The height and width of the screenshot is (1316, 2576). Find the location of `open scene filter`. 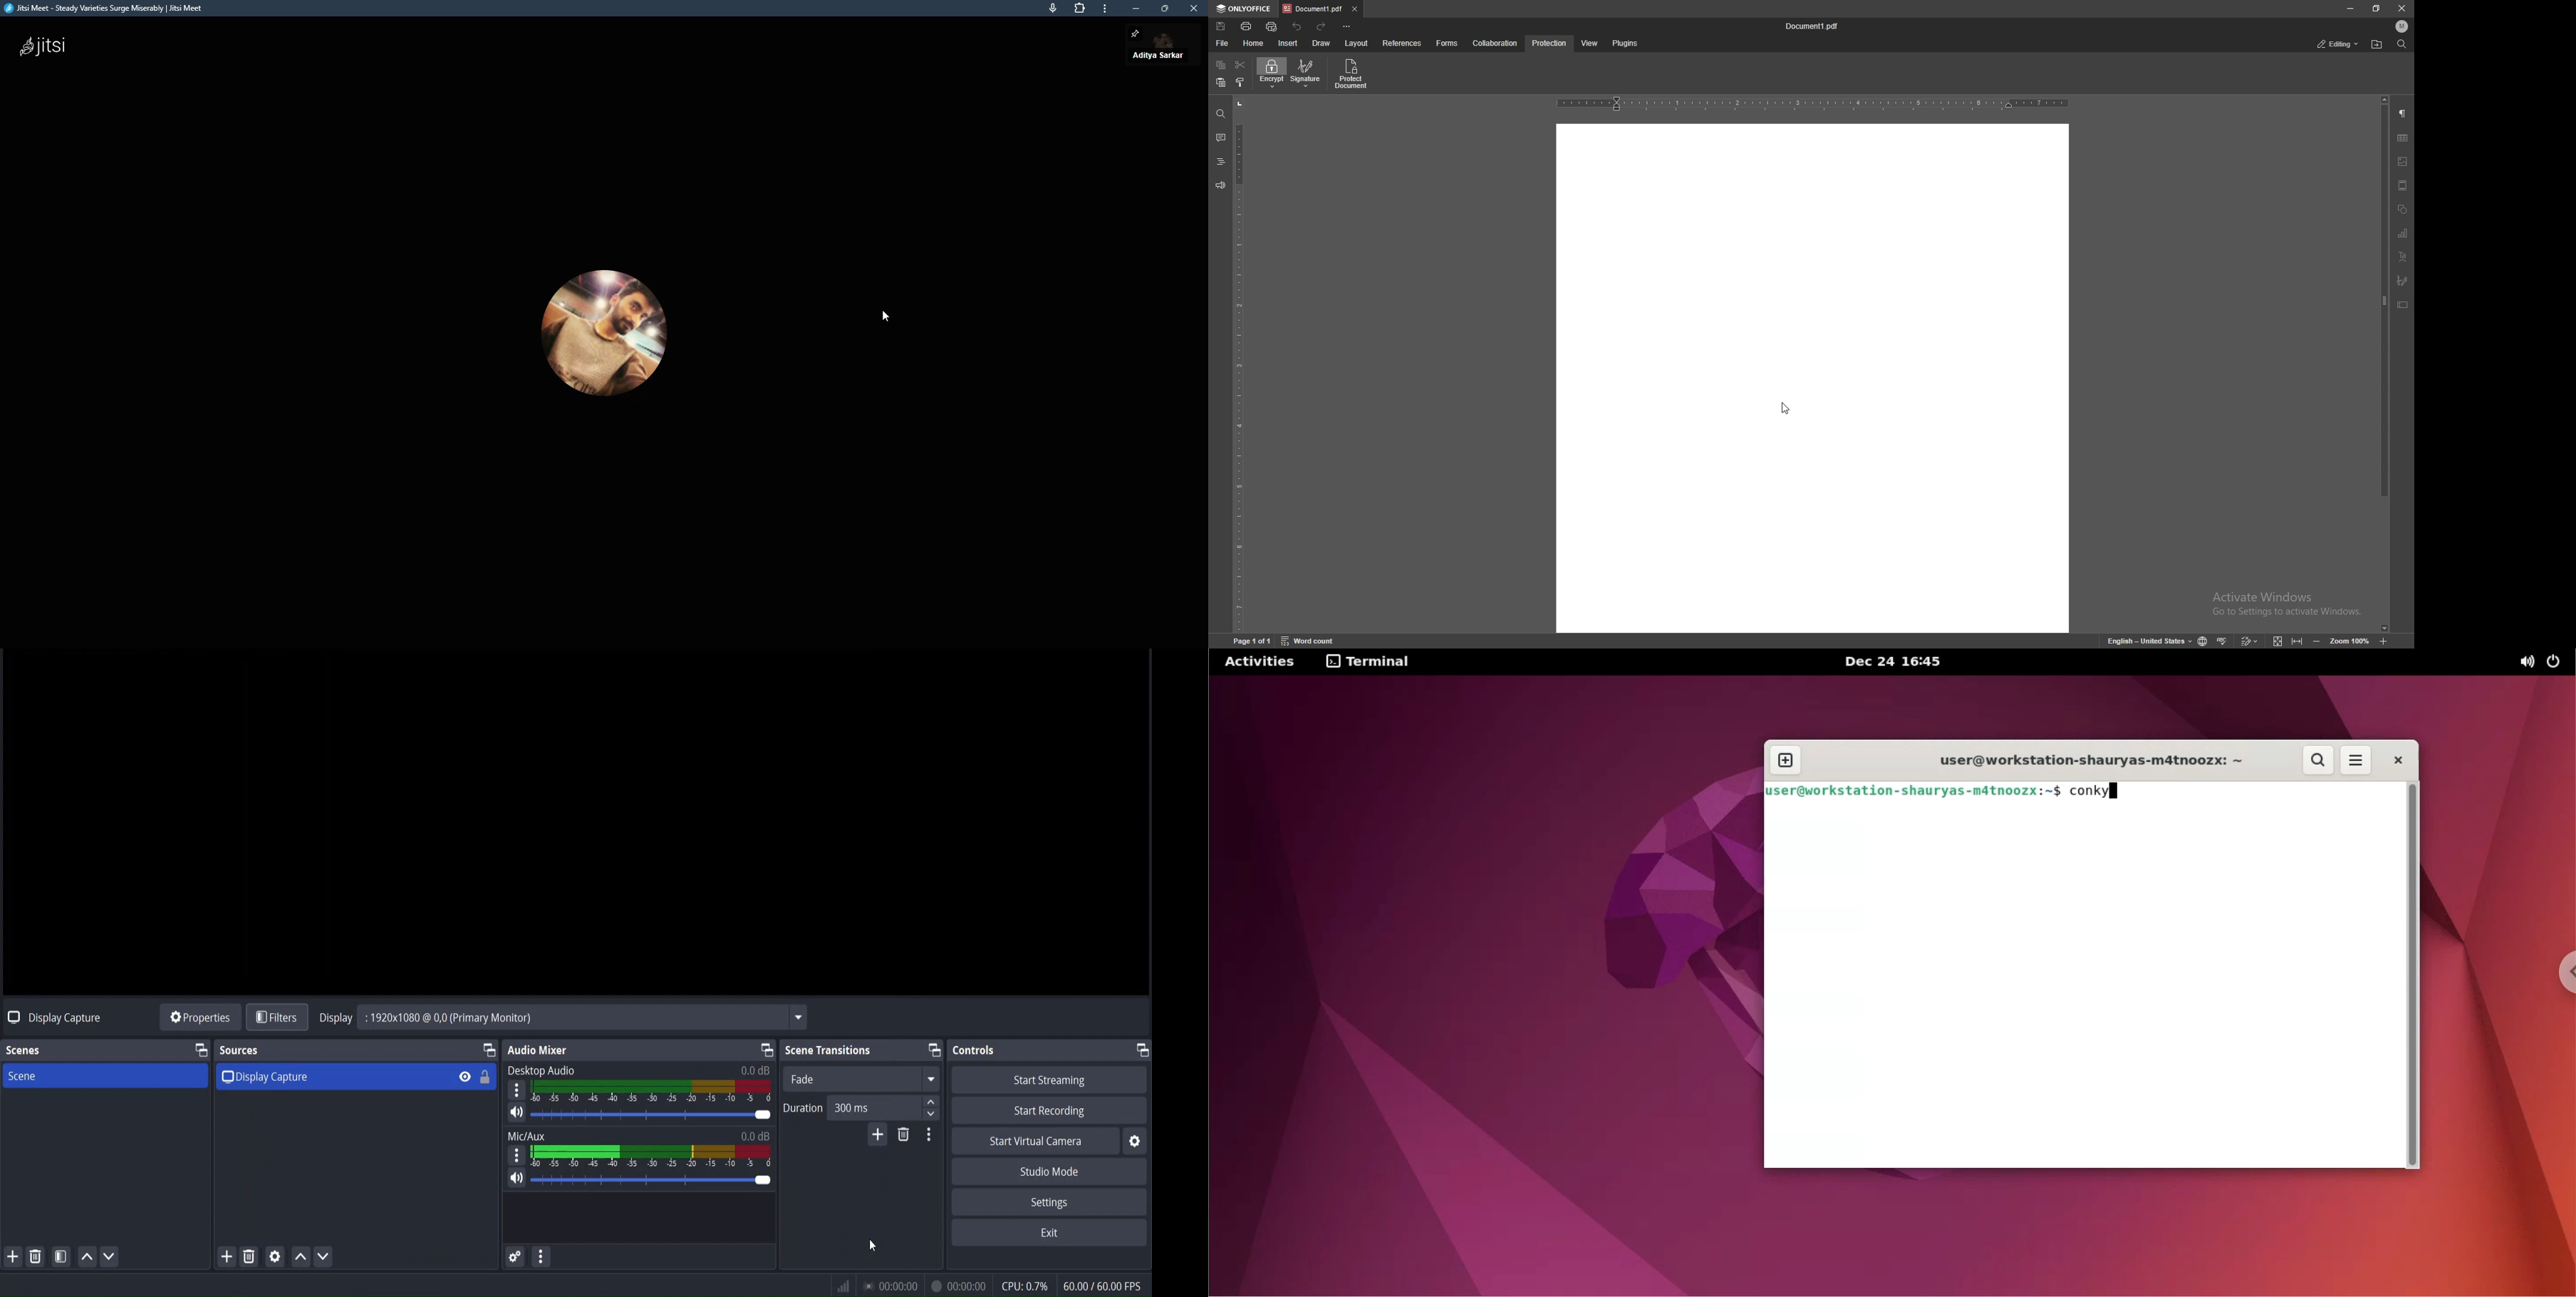

open scene filter is located at coordinates (62, 1259).